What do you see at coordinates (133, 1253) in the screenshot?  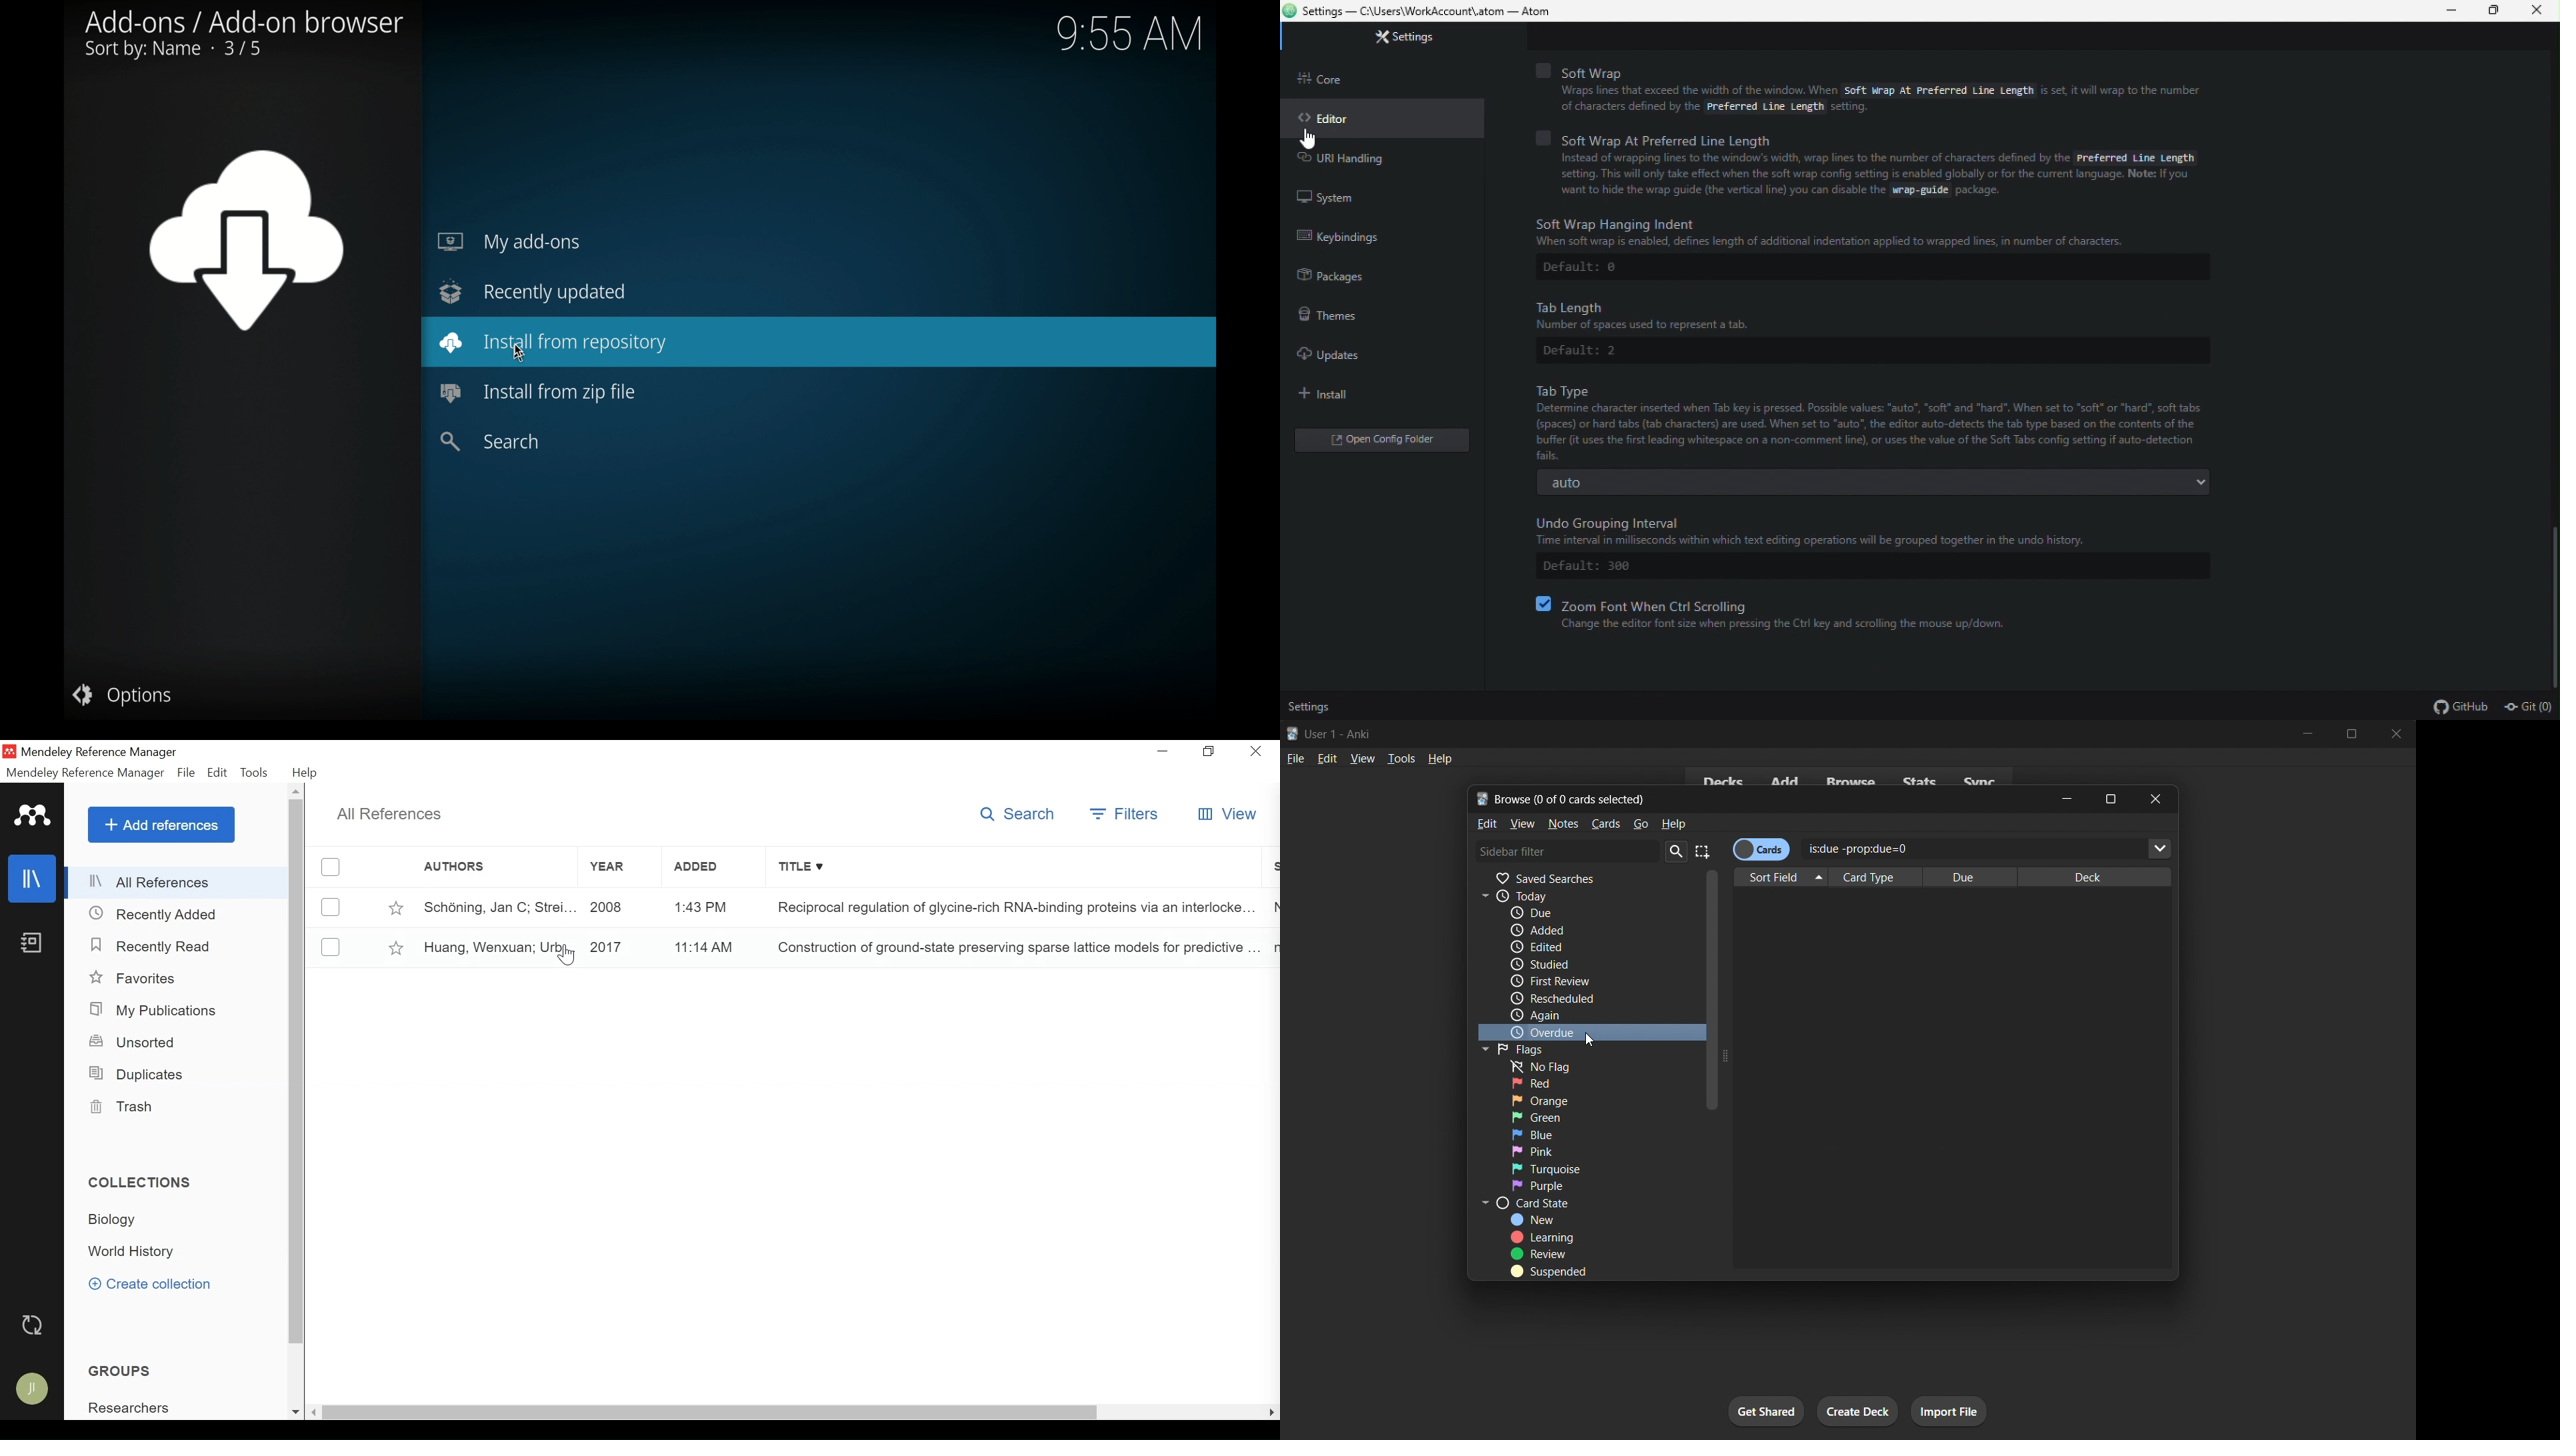 I see `Collection` at bounding box center [133, 1253].